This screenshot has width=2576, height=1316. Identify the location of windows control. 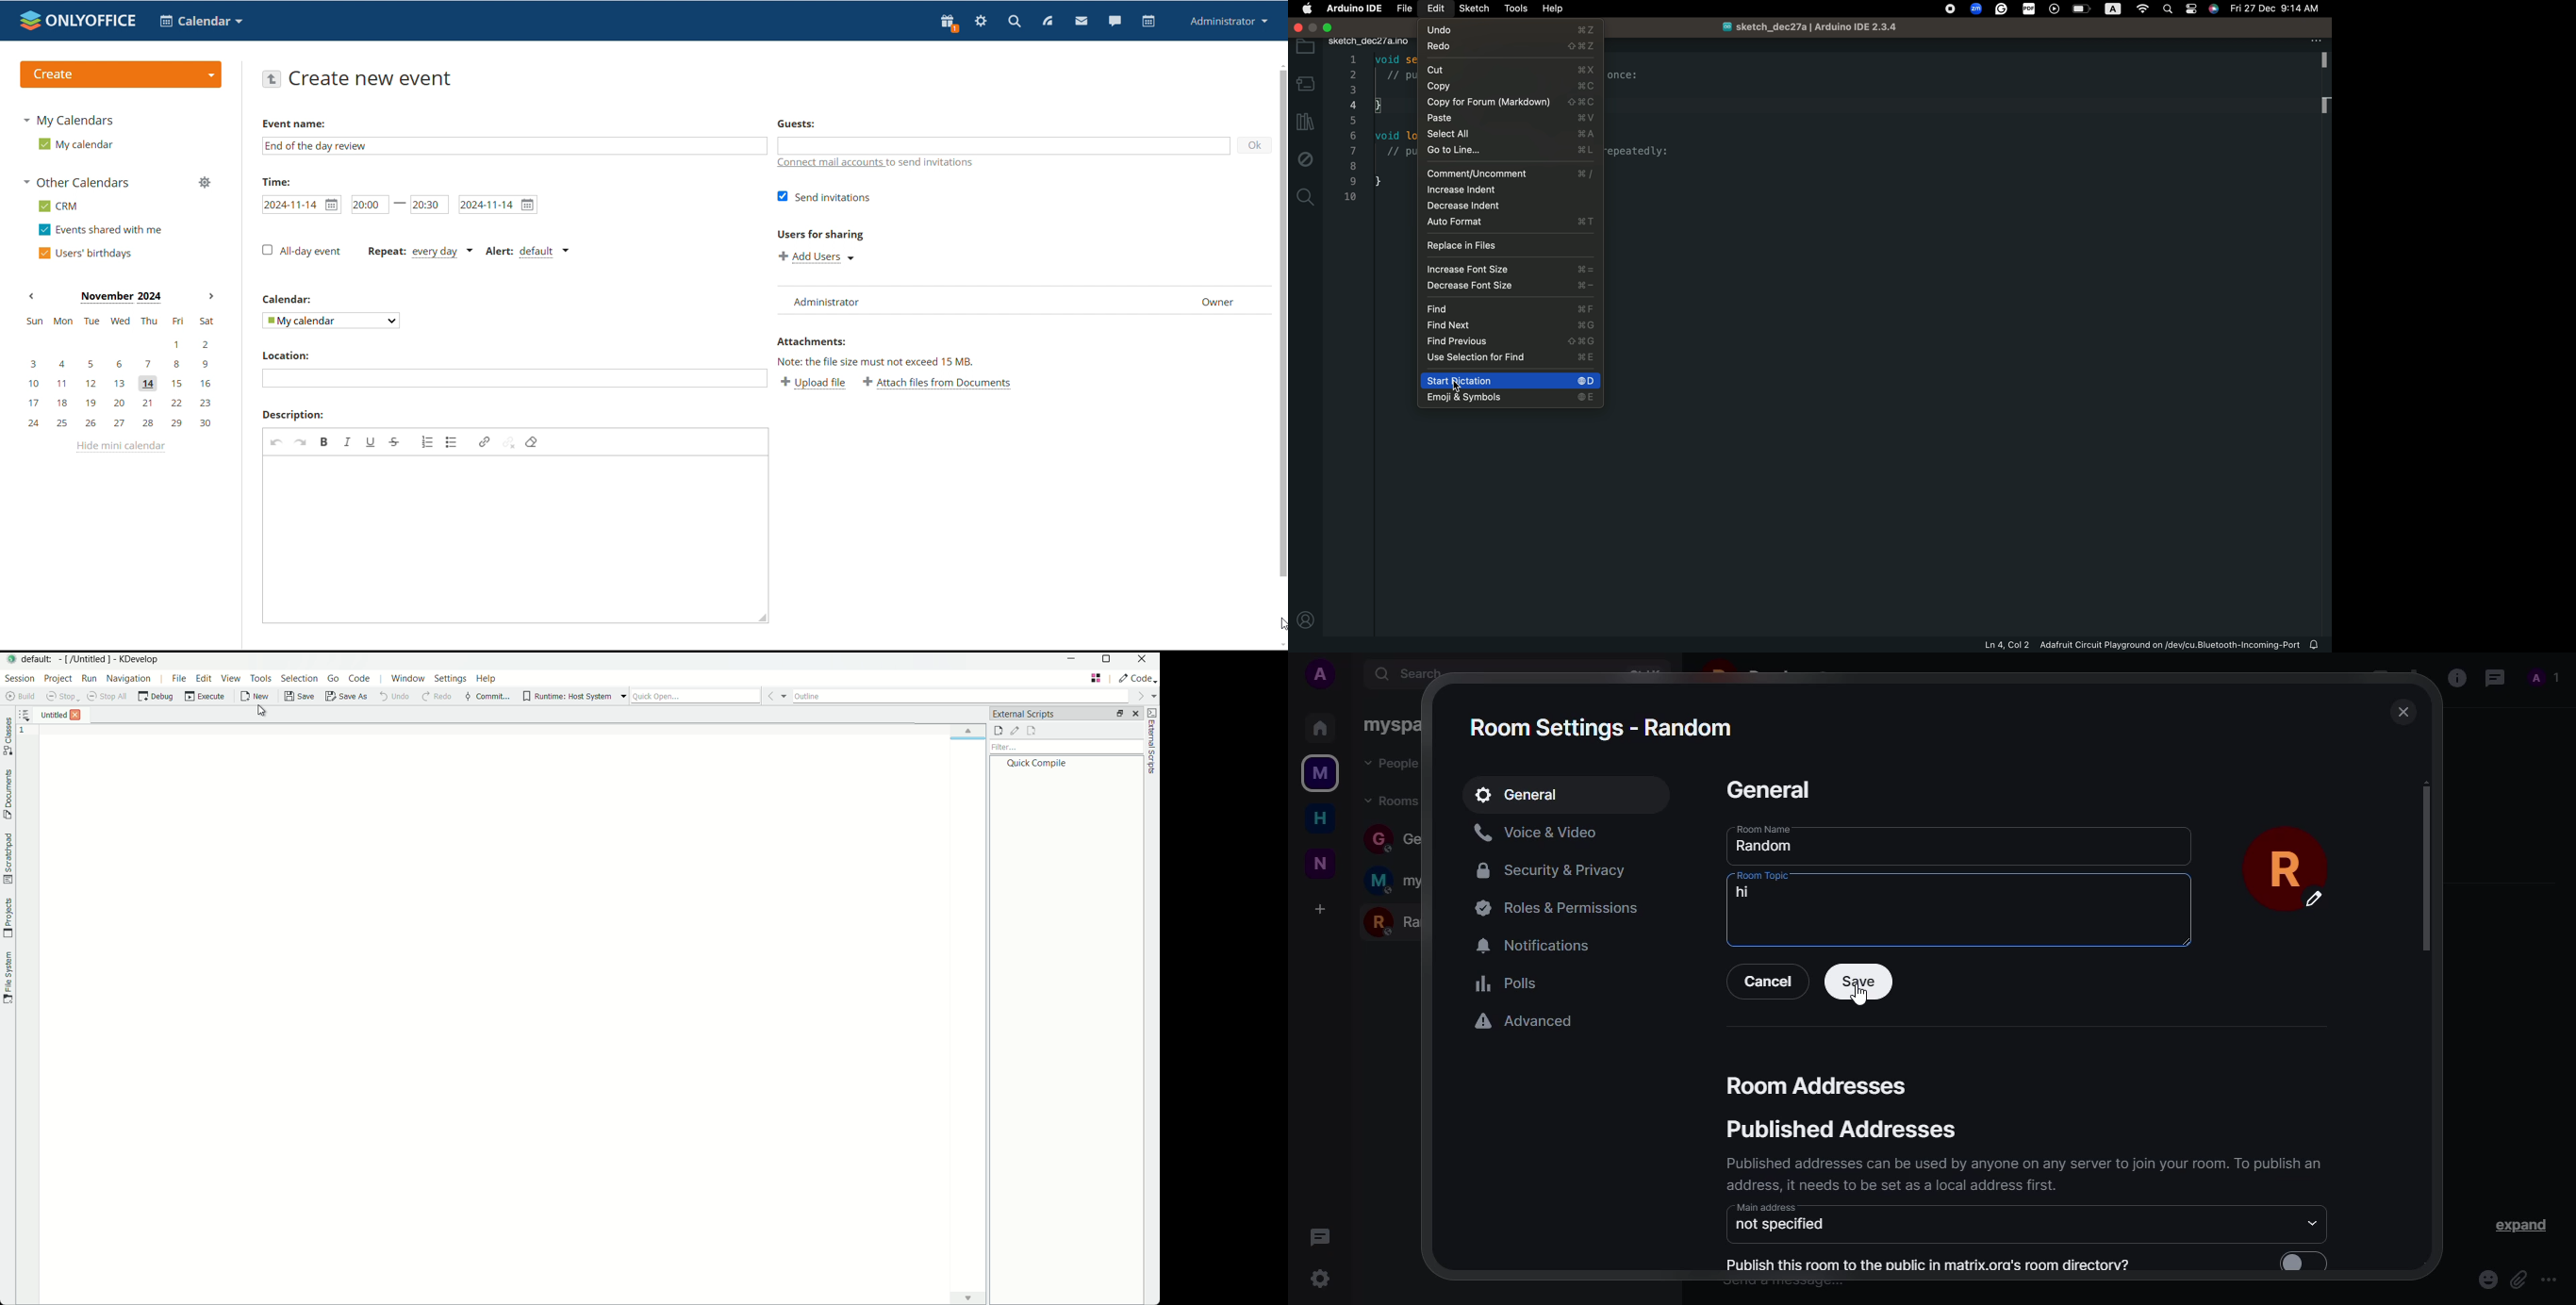
(1313, 27).